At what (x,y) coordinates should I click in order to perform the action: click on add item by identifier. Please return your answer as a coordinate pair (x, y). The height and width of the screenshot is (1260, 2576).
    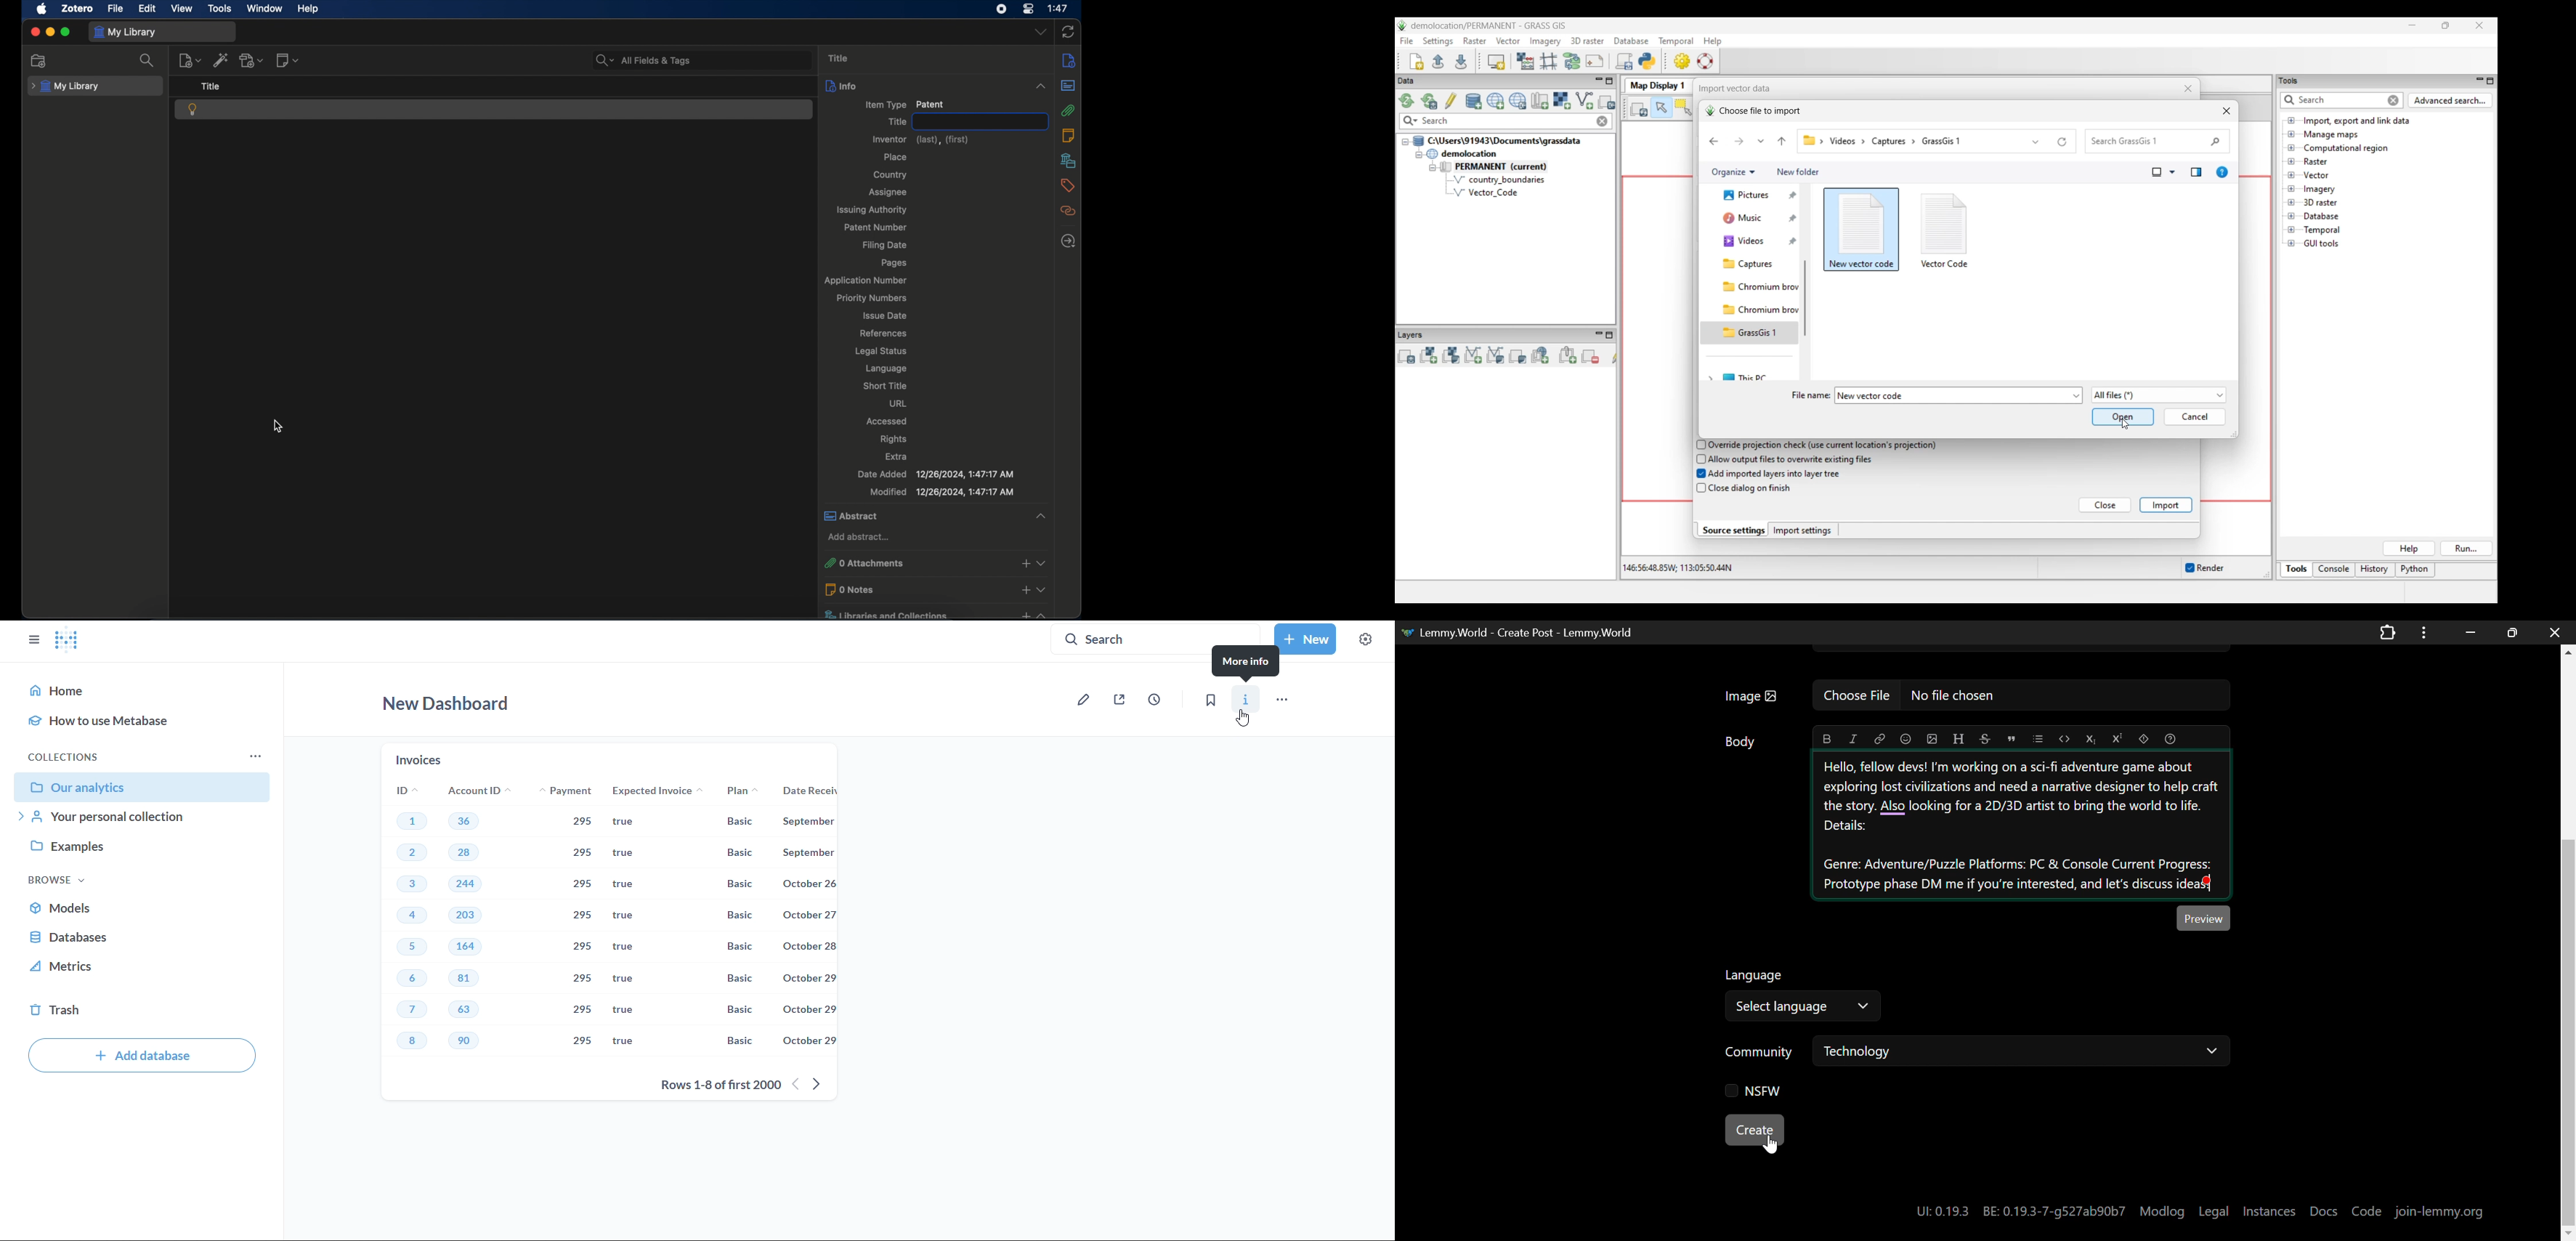
    Looking at the image, I should click on (221, 60).